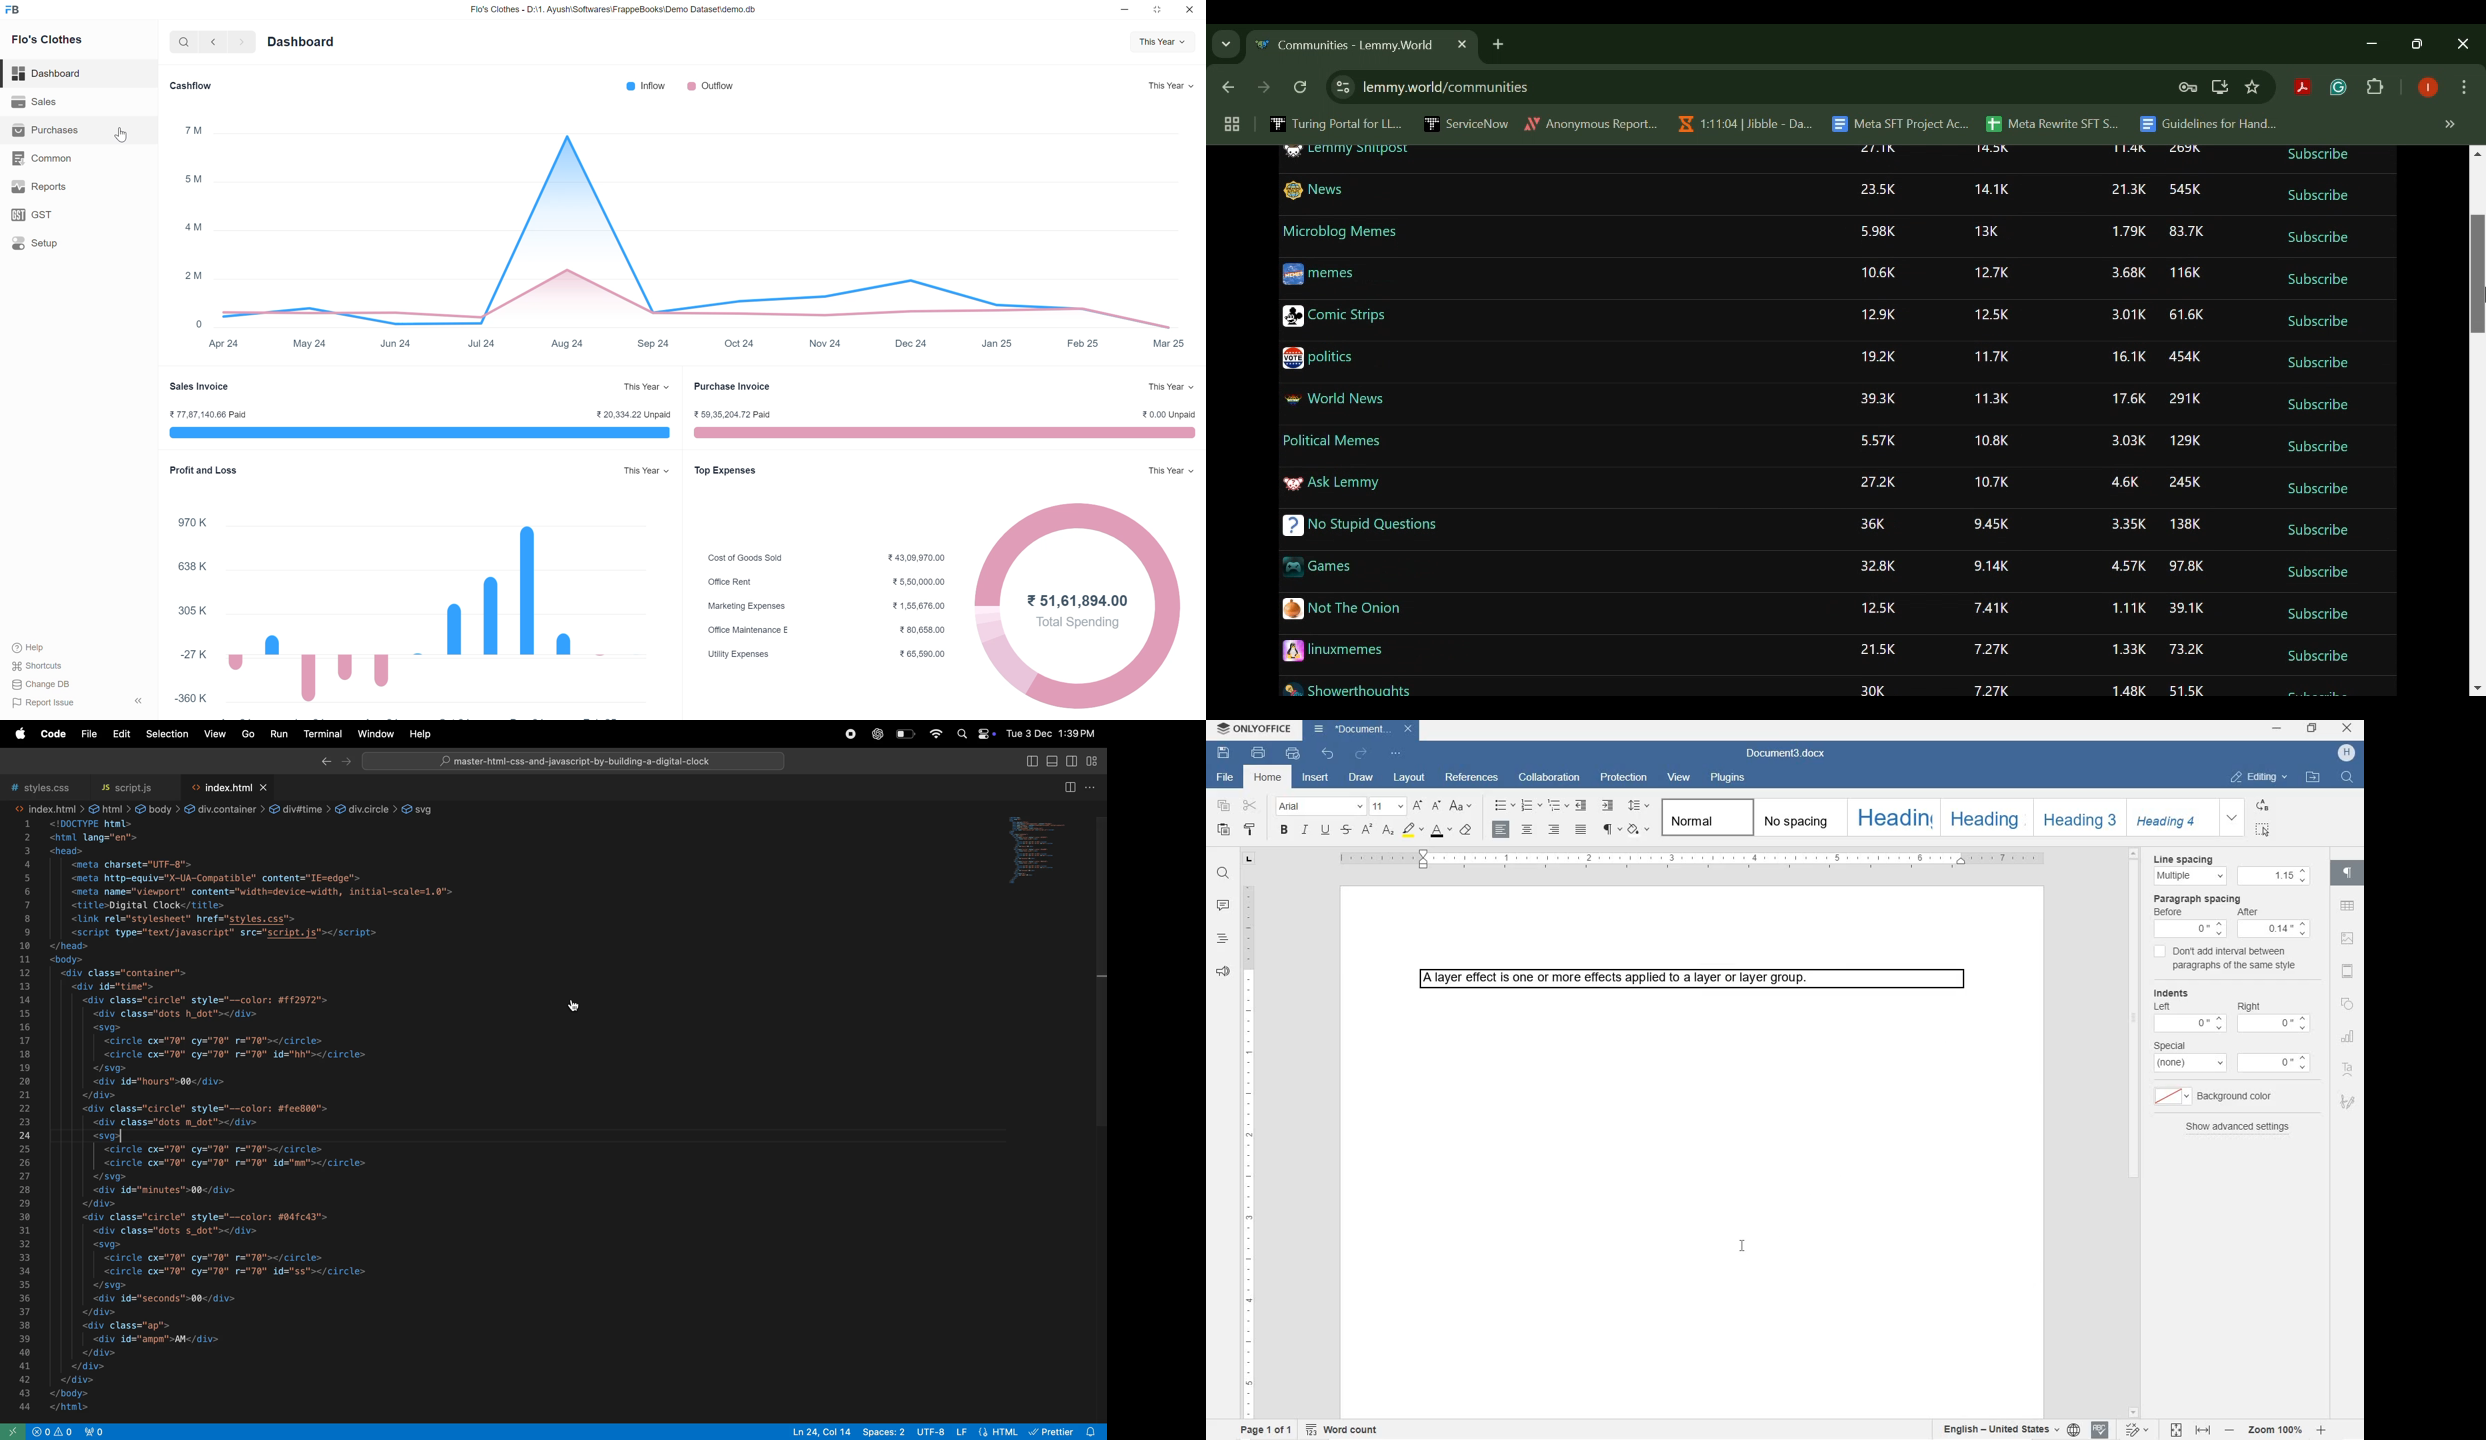 The width and height of the screenshot is (2492, 1456). I want to click on go to previous section , so click(214, 41).